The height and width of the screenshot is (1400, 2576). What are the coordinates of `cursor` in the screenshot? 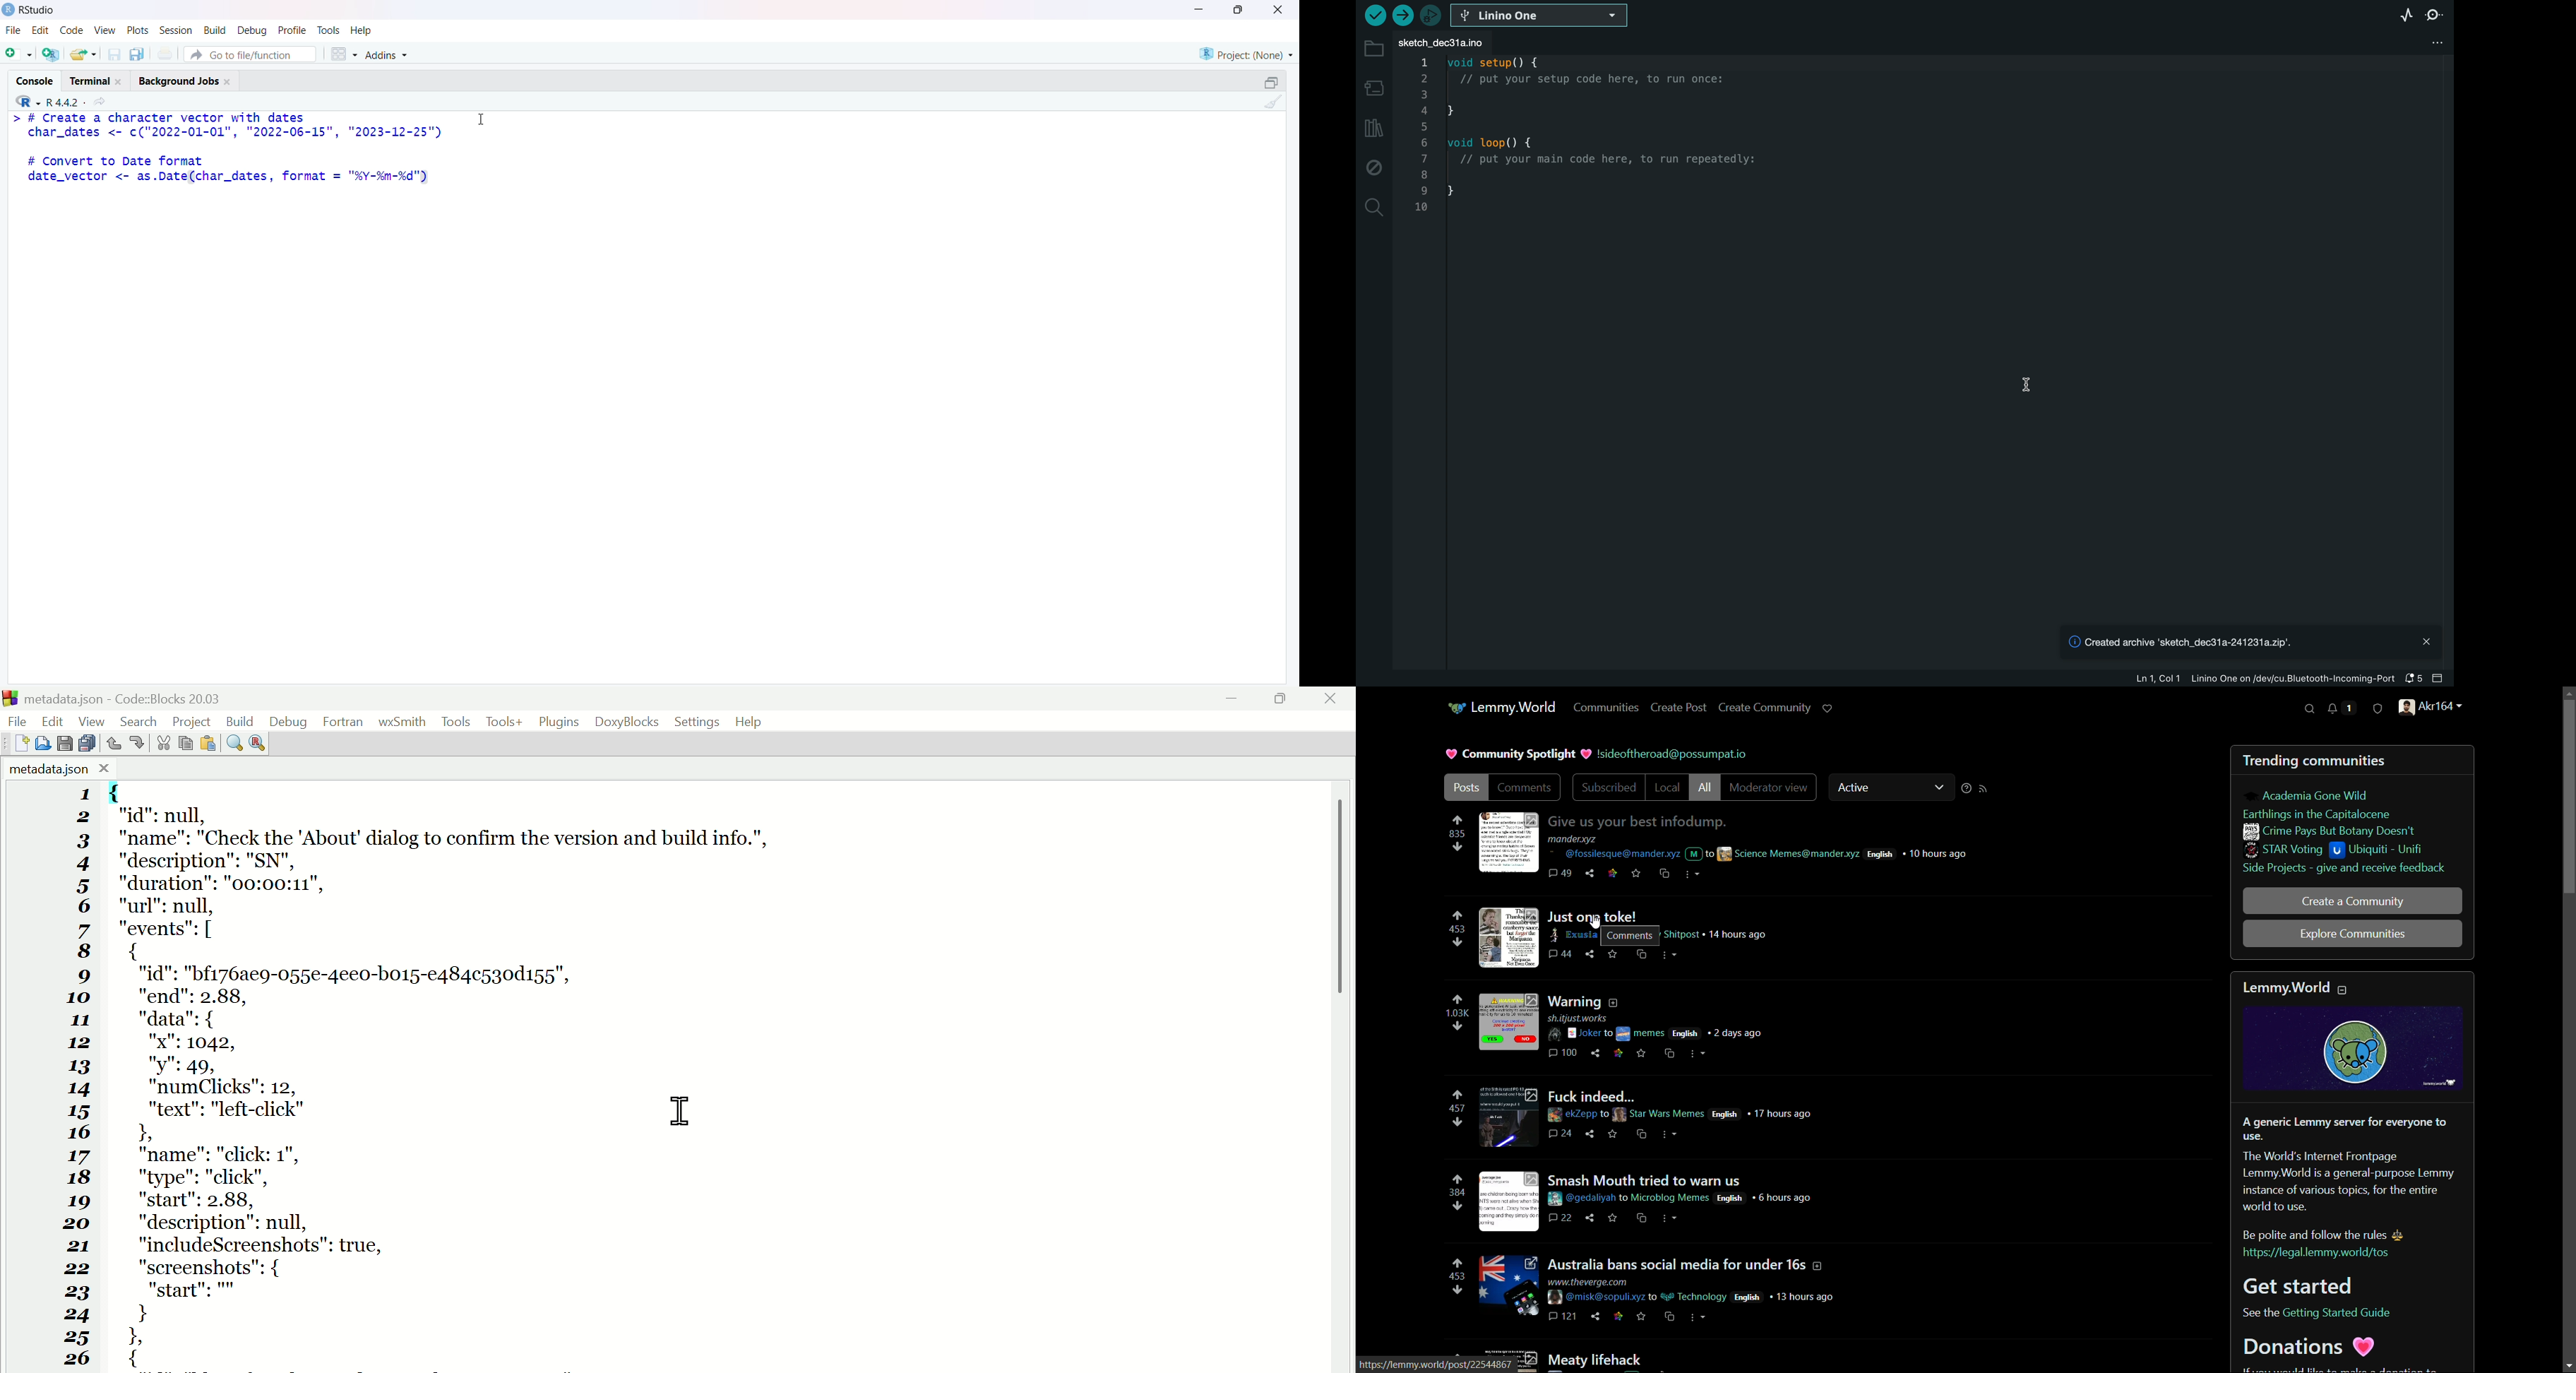 It's located at (1594, 922).